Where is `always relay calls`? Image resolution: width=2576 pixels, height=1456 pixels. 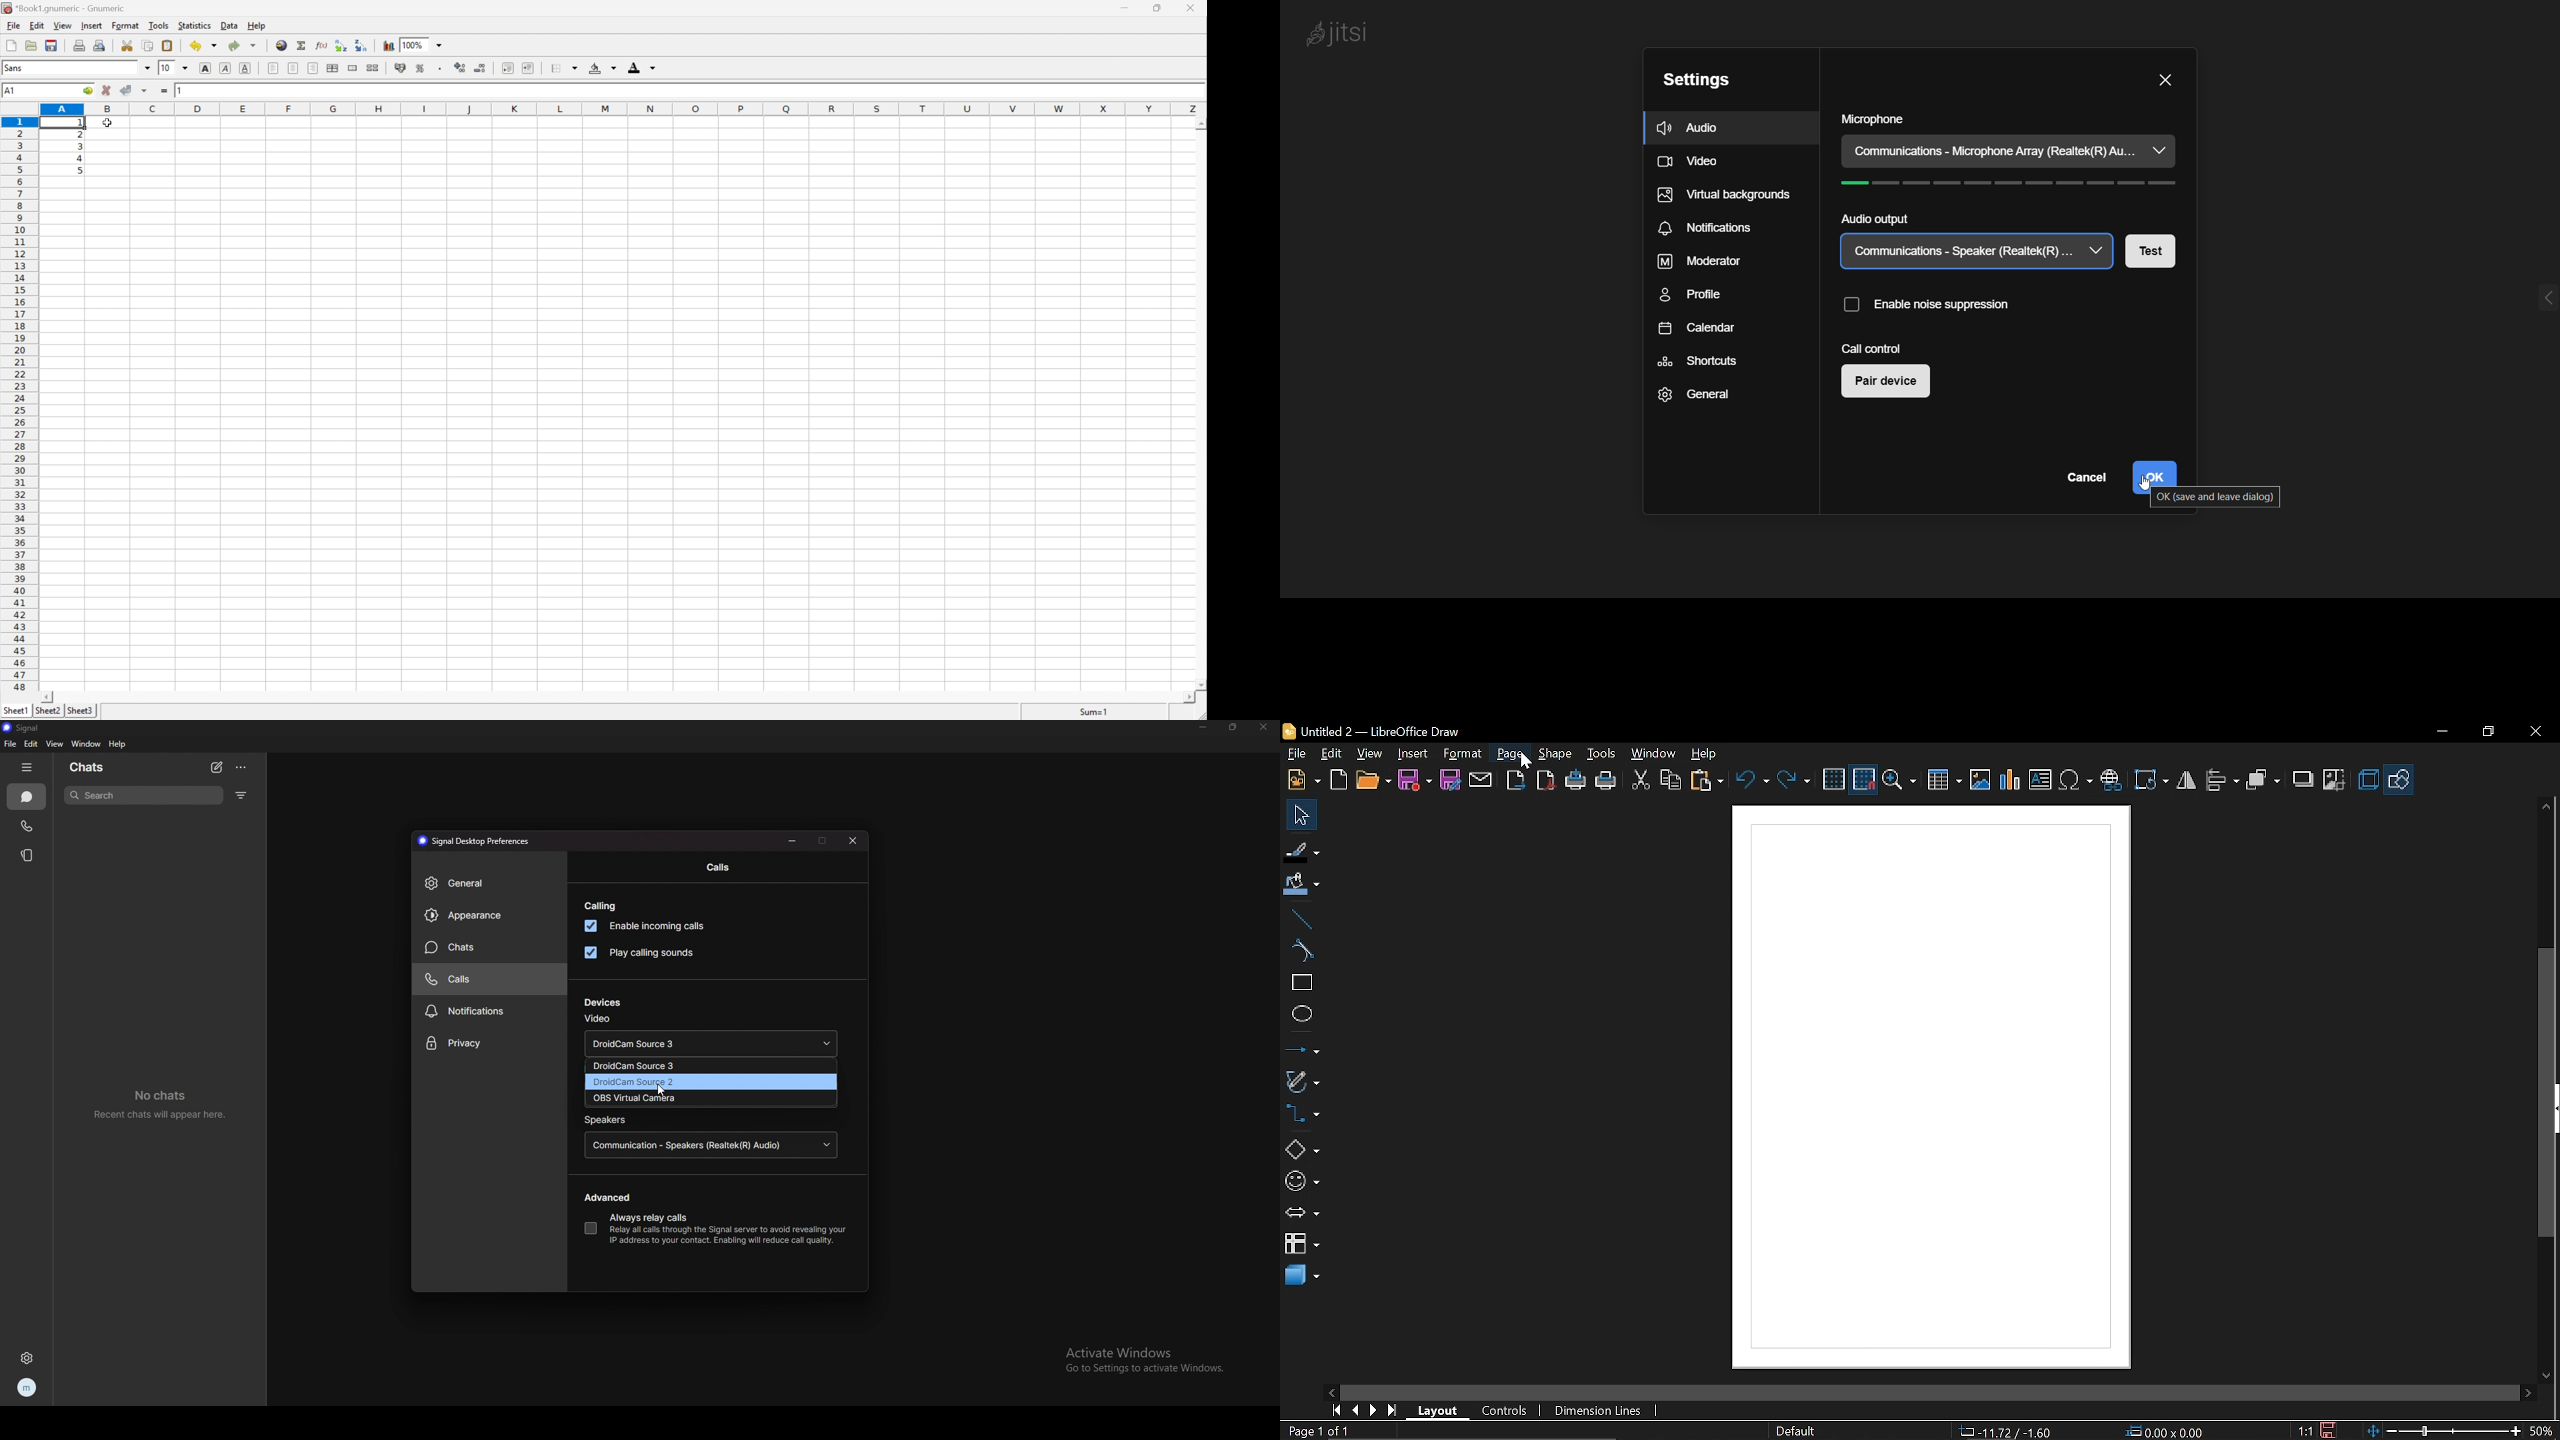
always relay calls is located at coordinates (590, 1229).